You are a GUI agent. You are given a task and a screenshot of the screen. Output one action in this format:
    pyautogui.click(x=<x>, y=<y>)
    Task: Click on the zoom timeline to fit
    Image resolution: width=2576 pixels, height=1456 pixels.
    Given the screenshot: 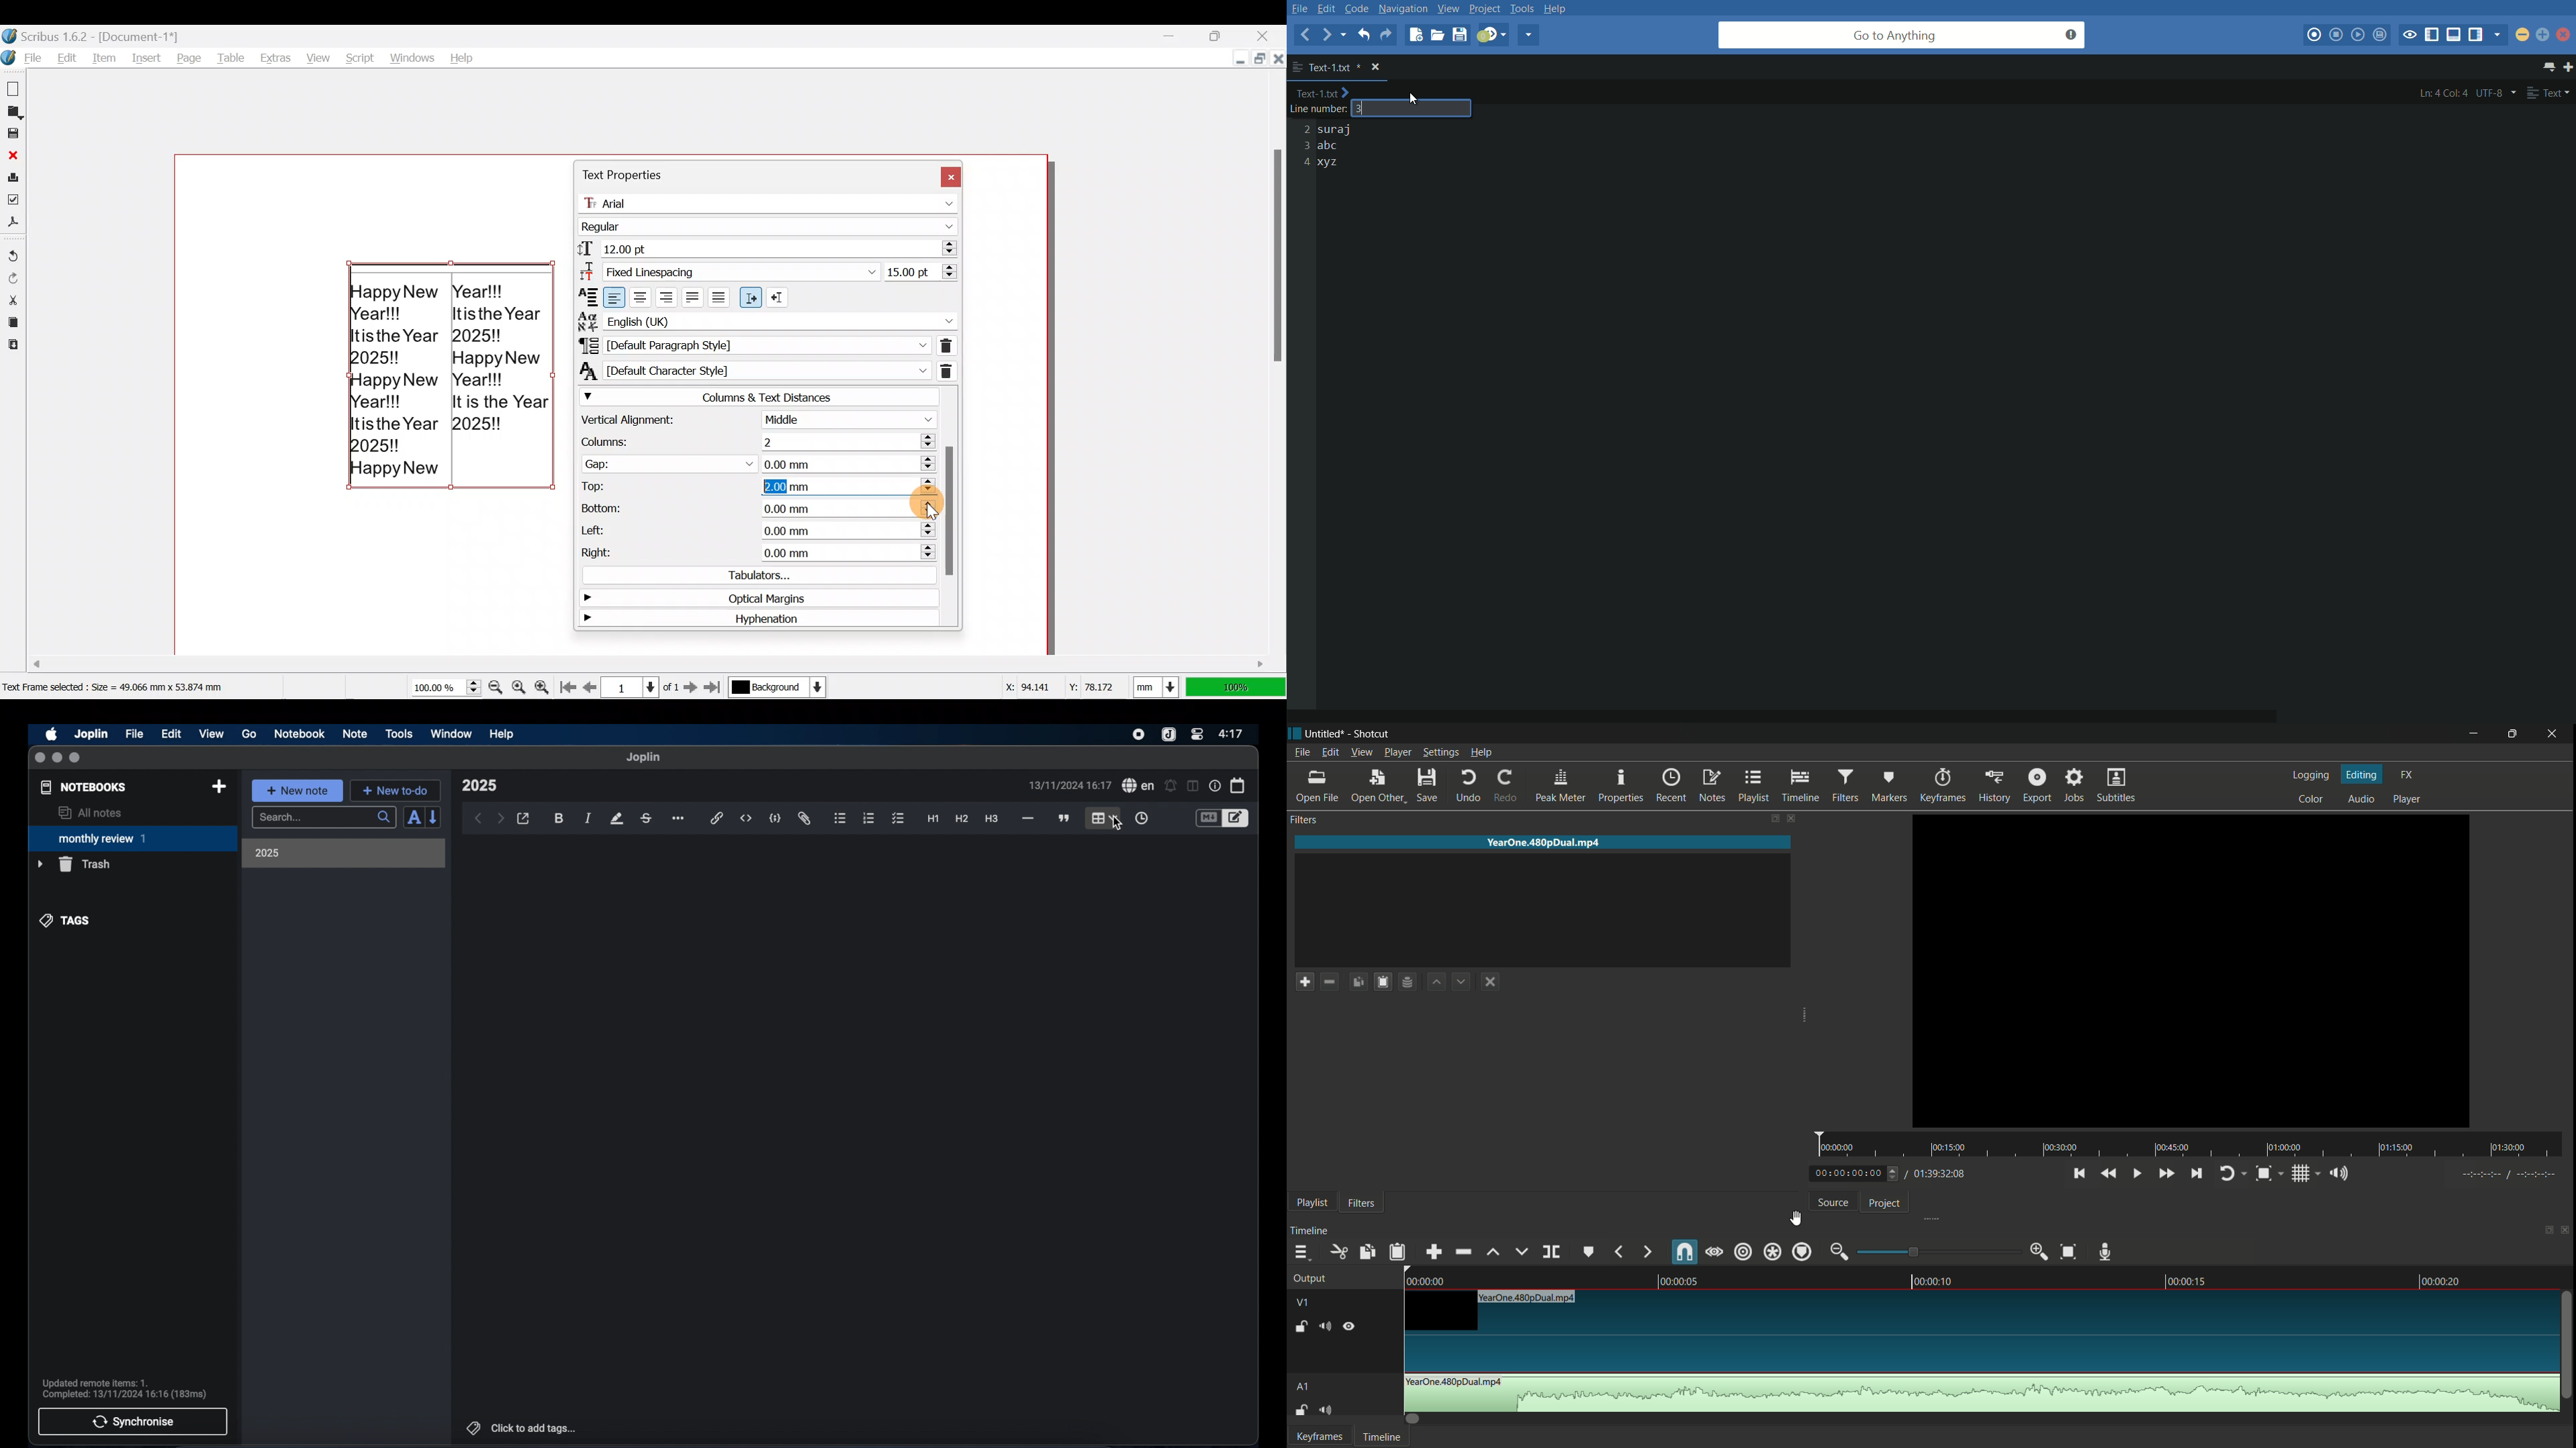 What is the action you would take?
    pyautogui.click(x=2068, y=1252)
    